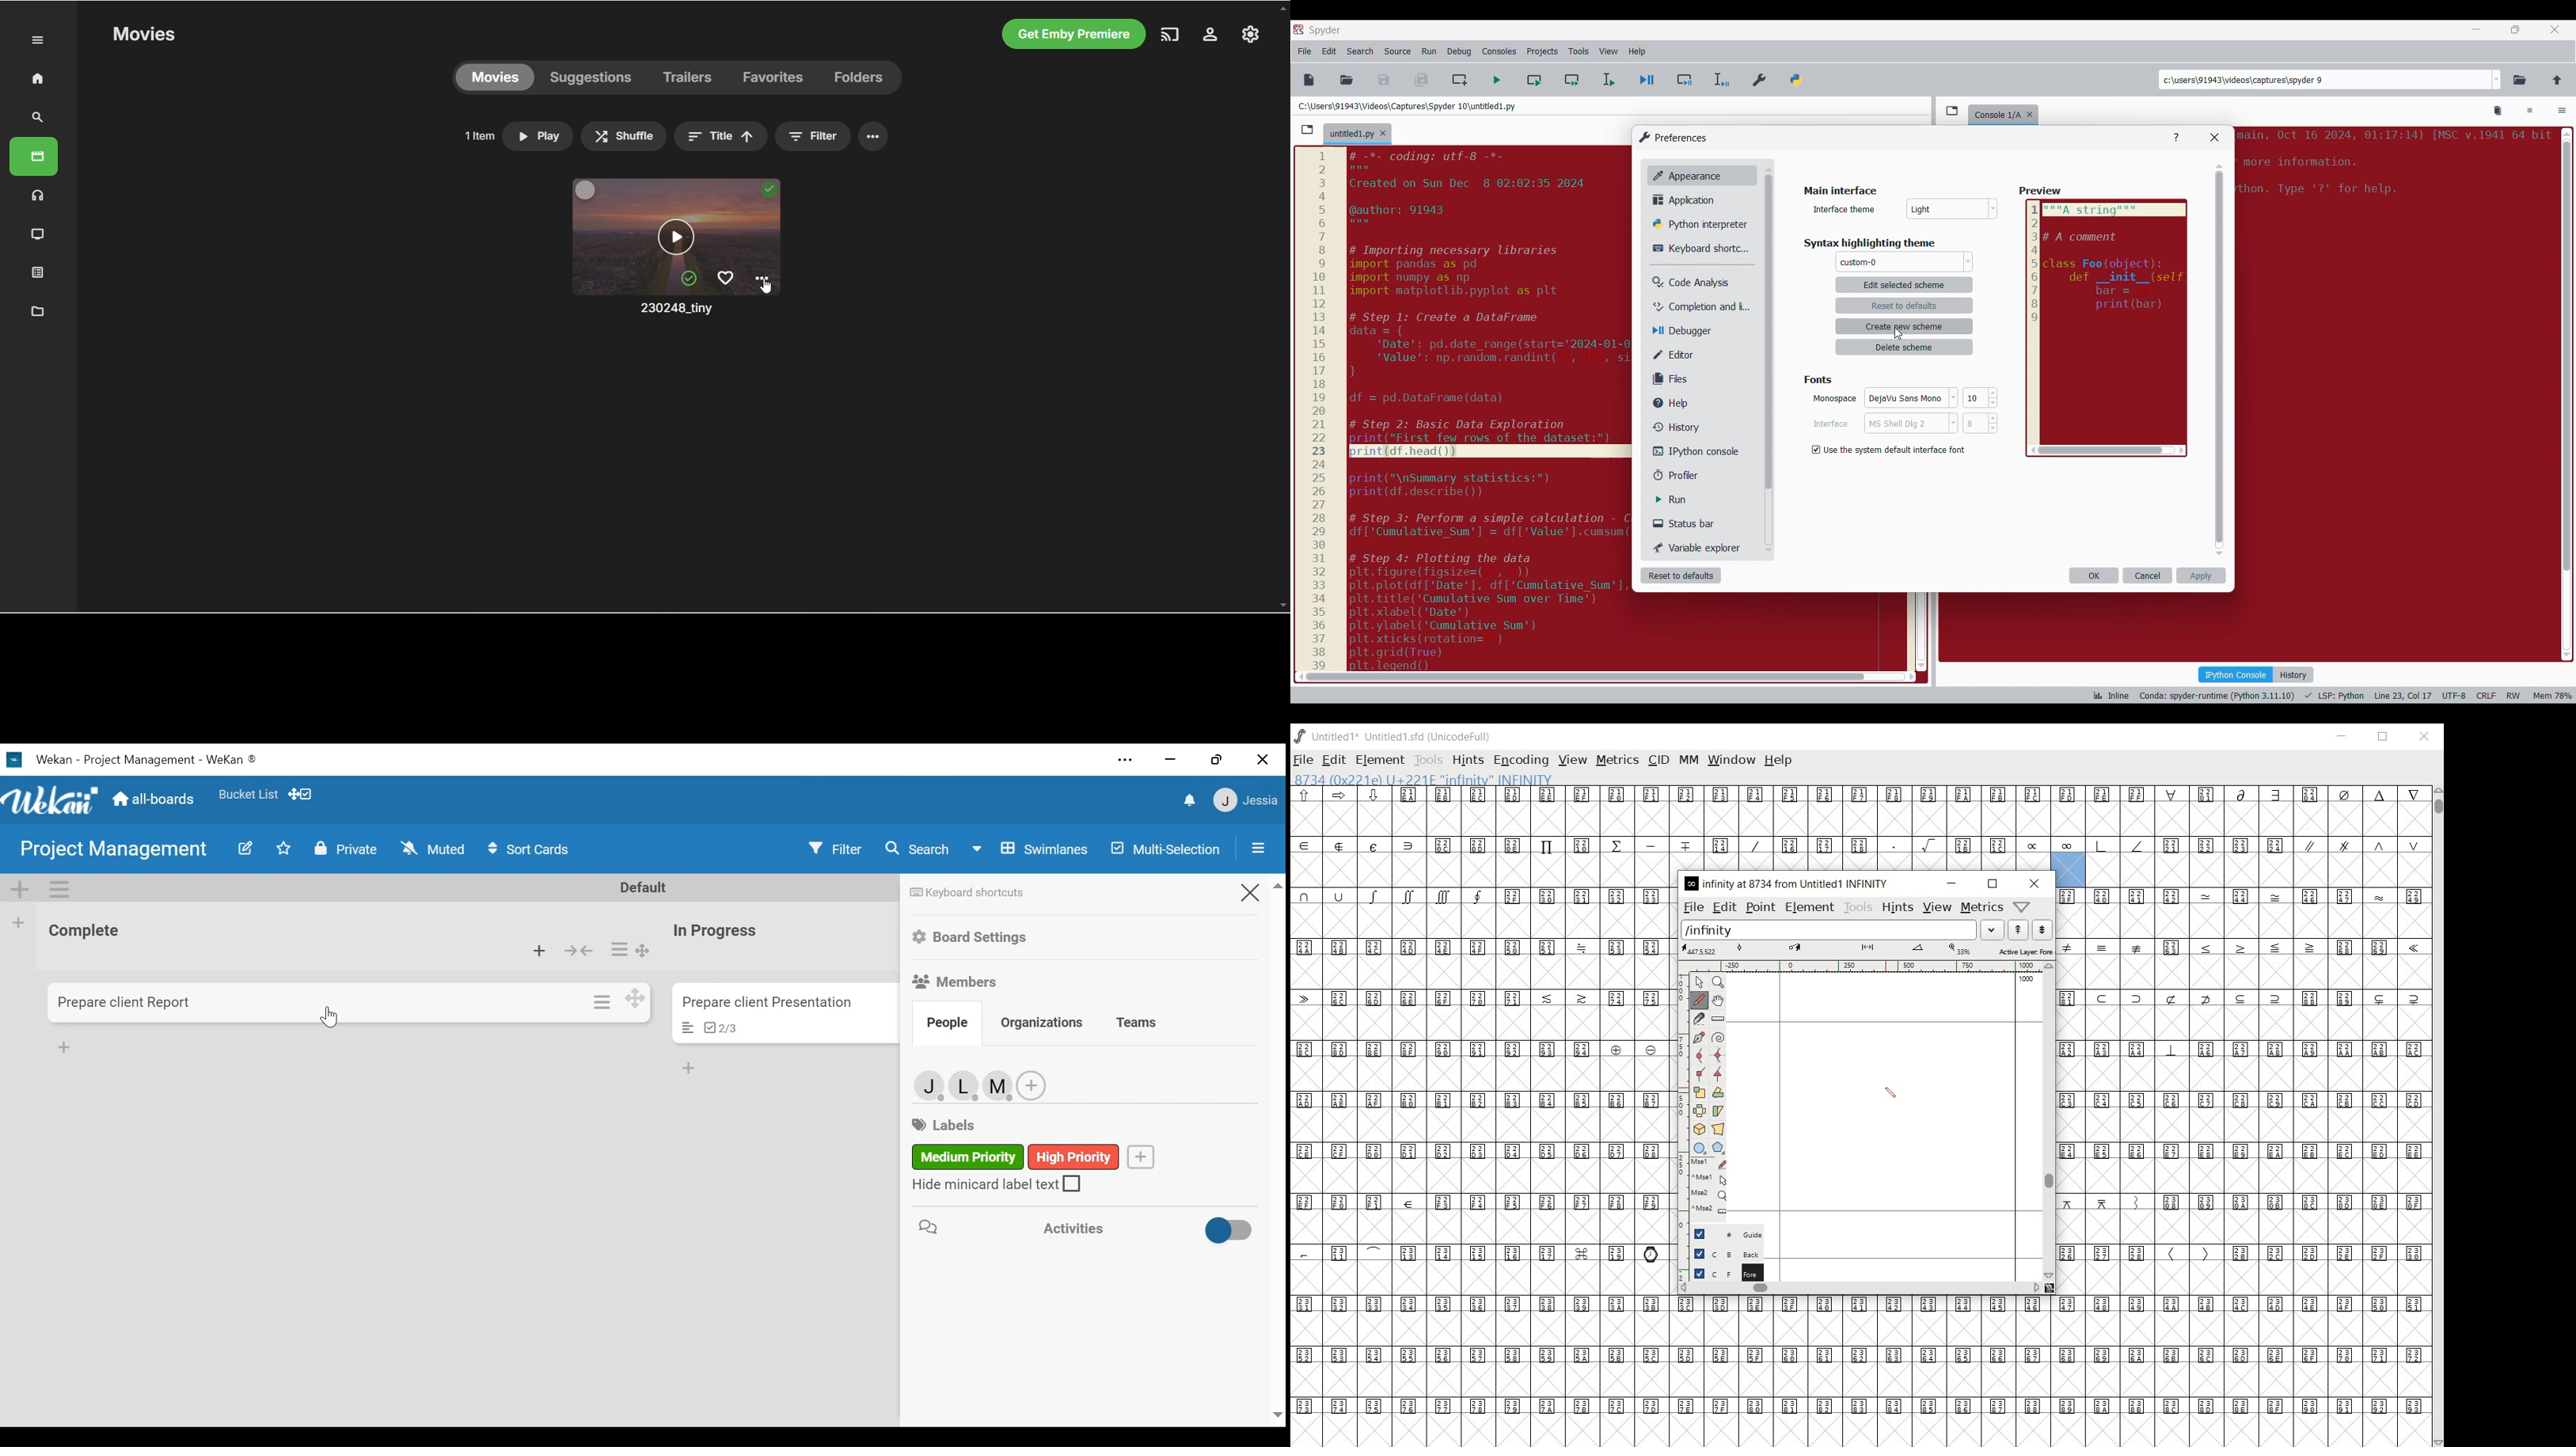 This screenshot has height=1456, width=2576. I want to click on Card actions, so click(604, 1001).